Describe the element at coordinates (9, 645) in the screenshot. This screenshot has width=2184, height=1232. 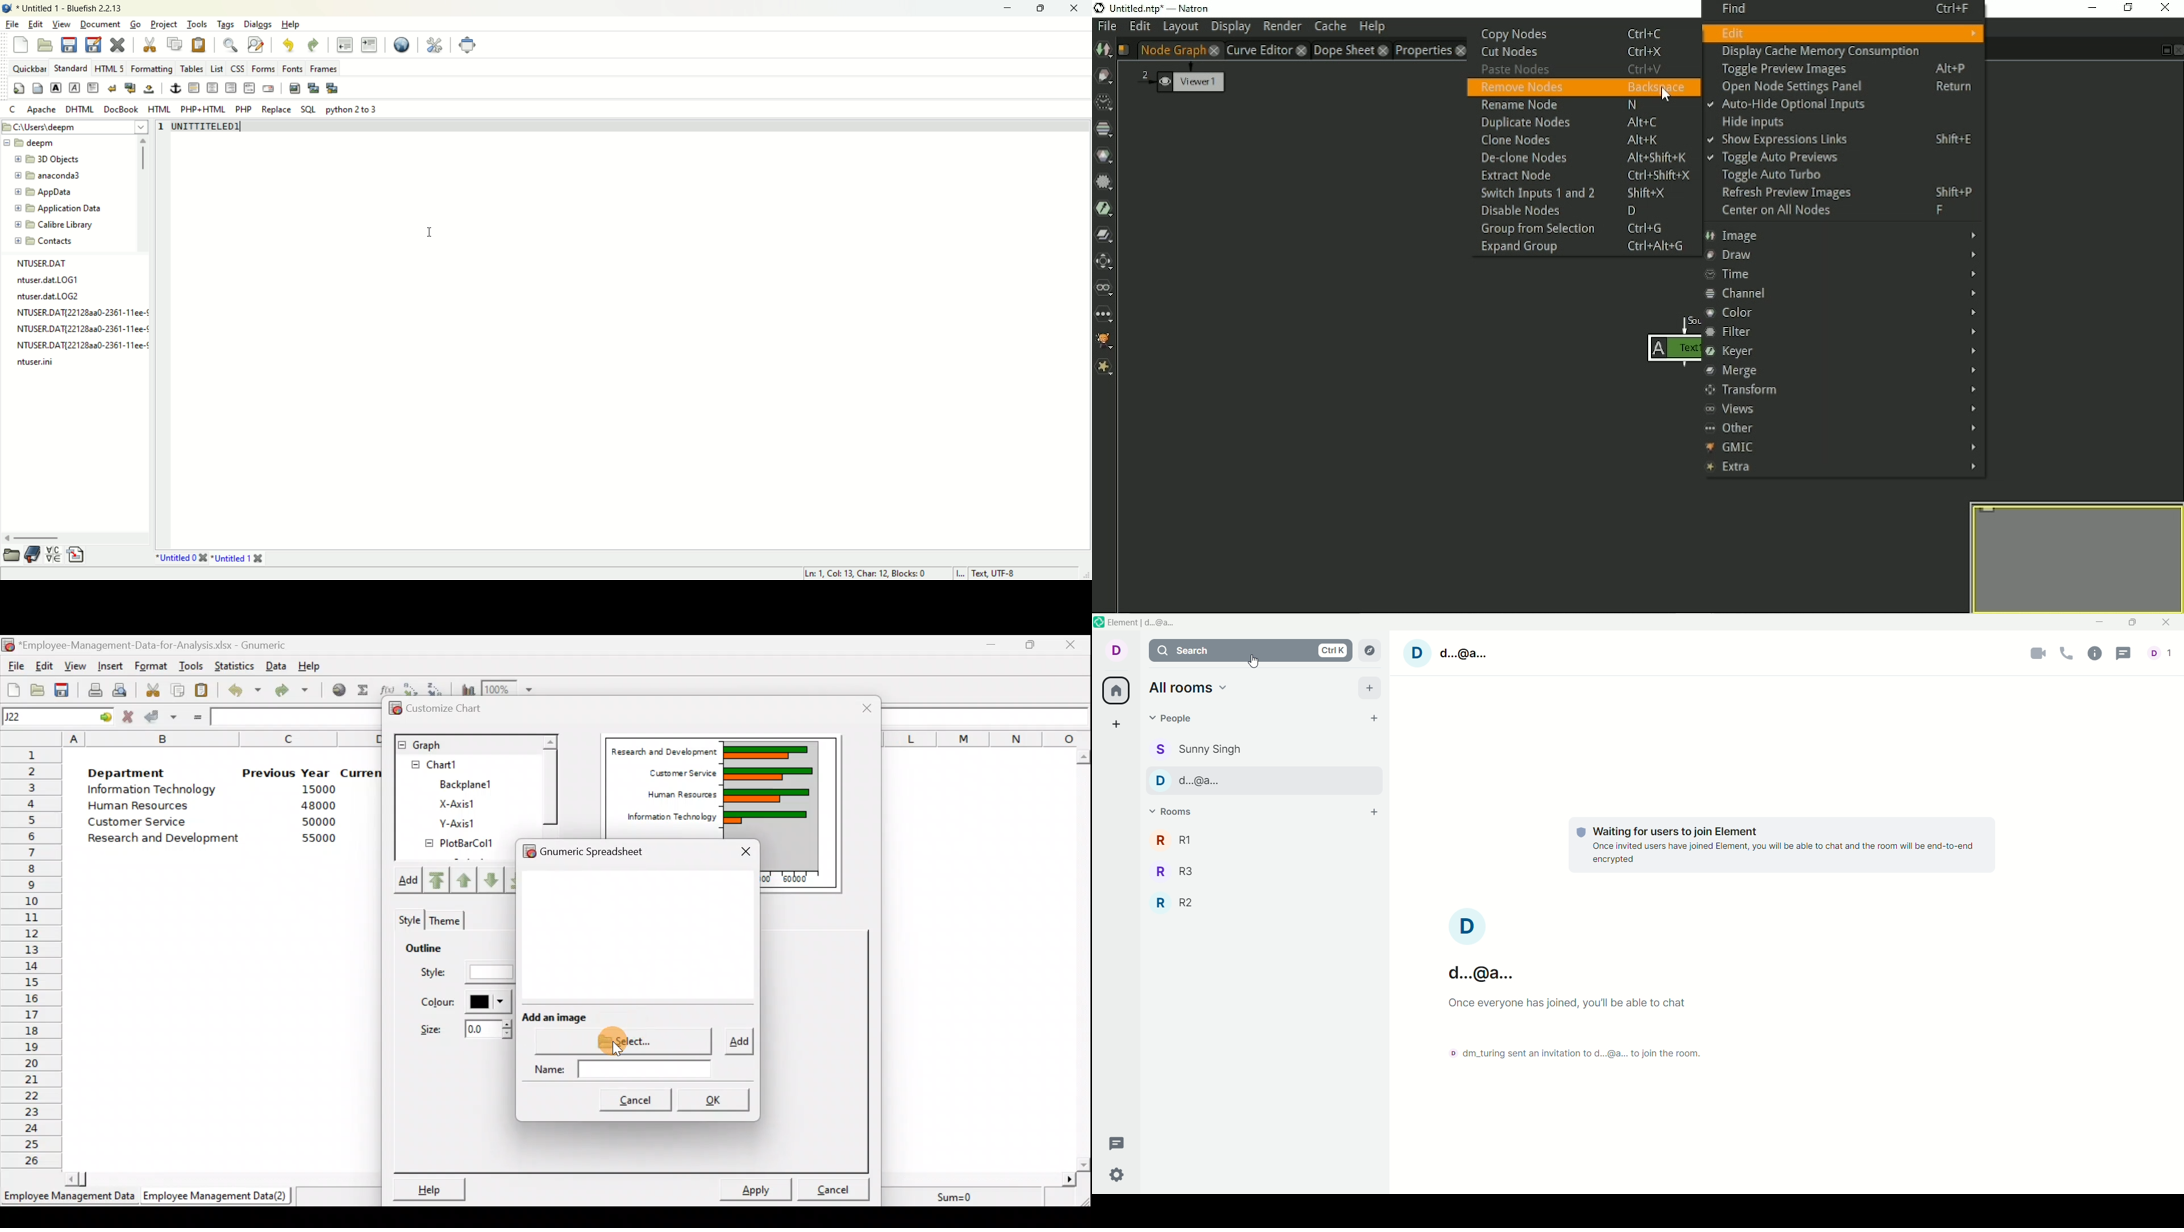
I see `Gnumeric logo` at that location.